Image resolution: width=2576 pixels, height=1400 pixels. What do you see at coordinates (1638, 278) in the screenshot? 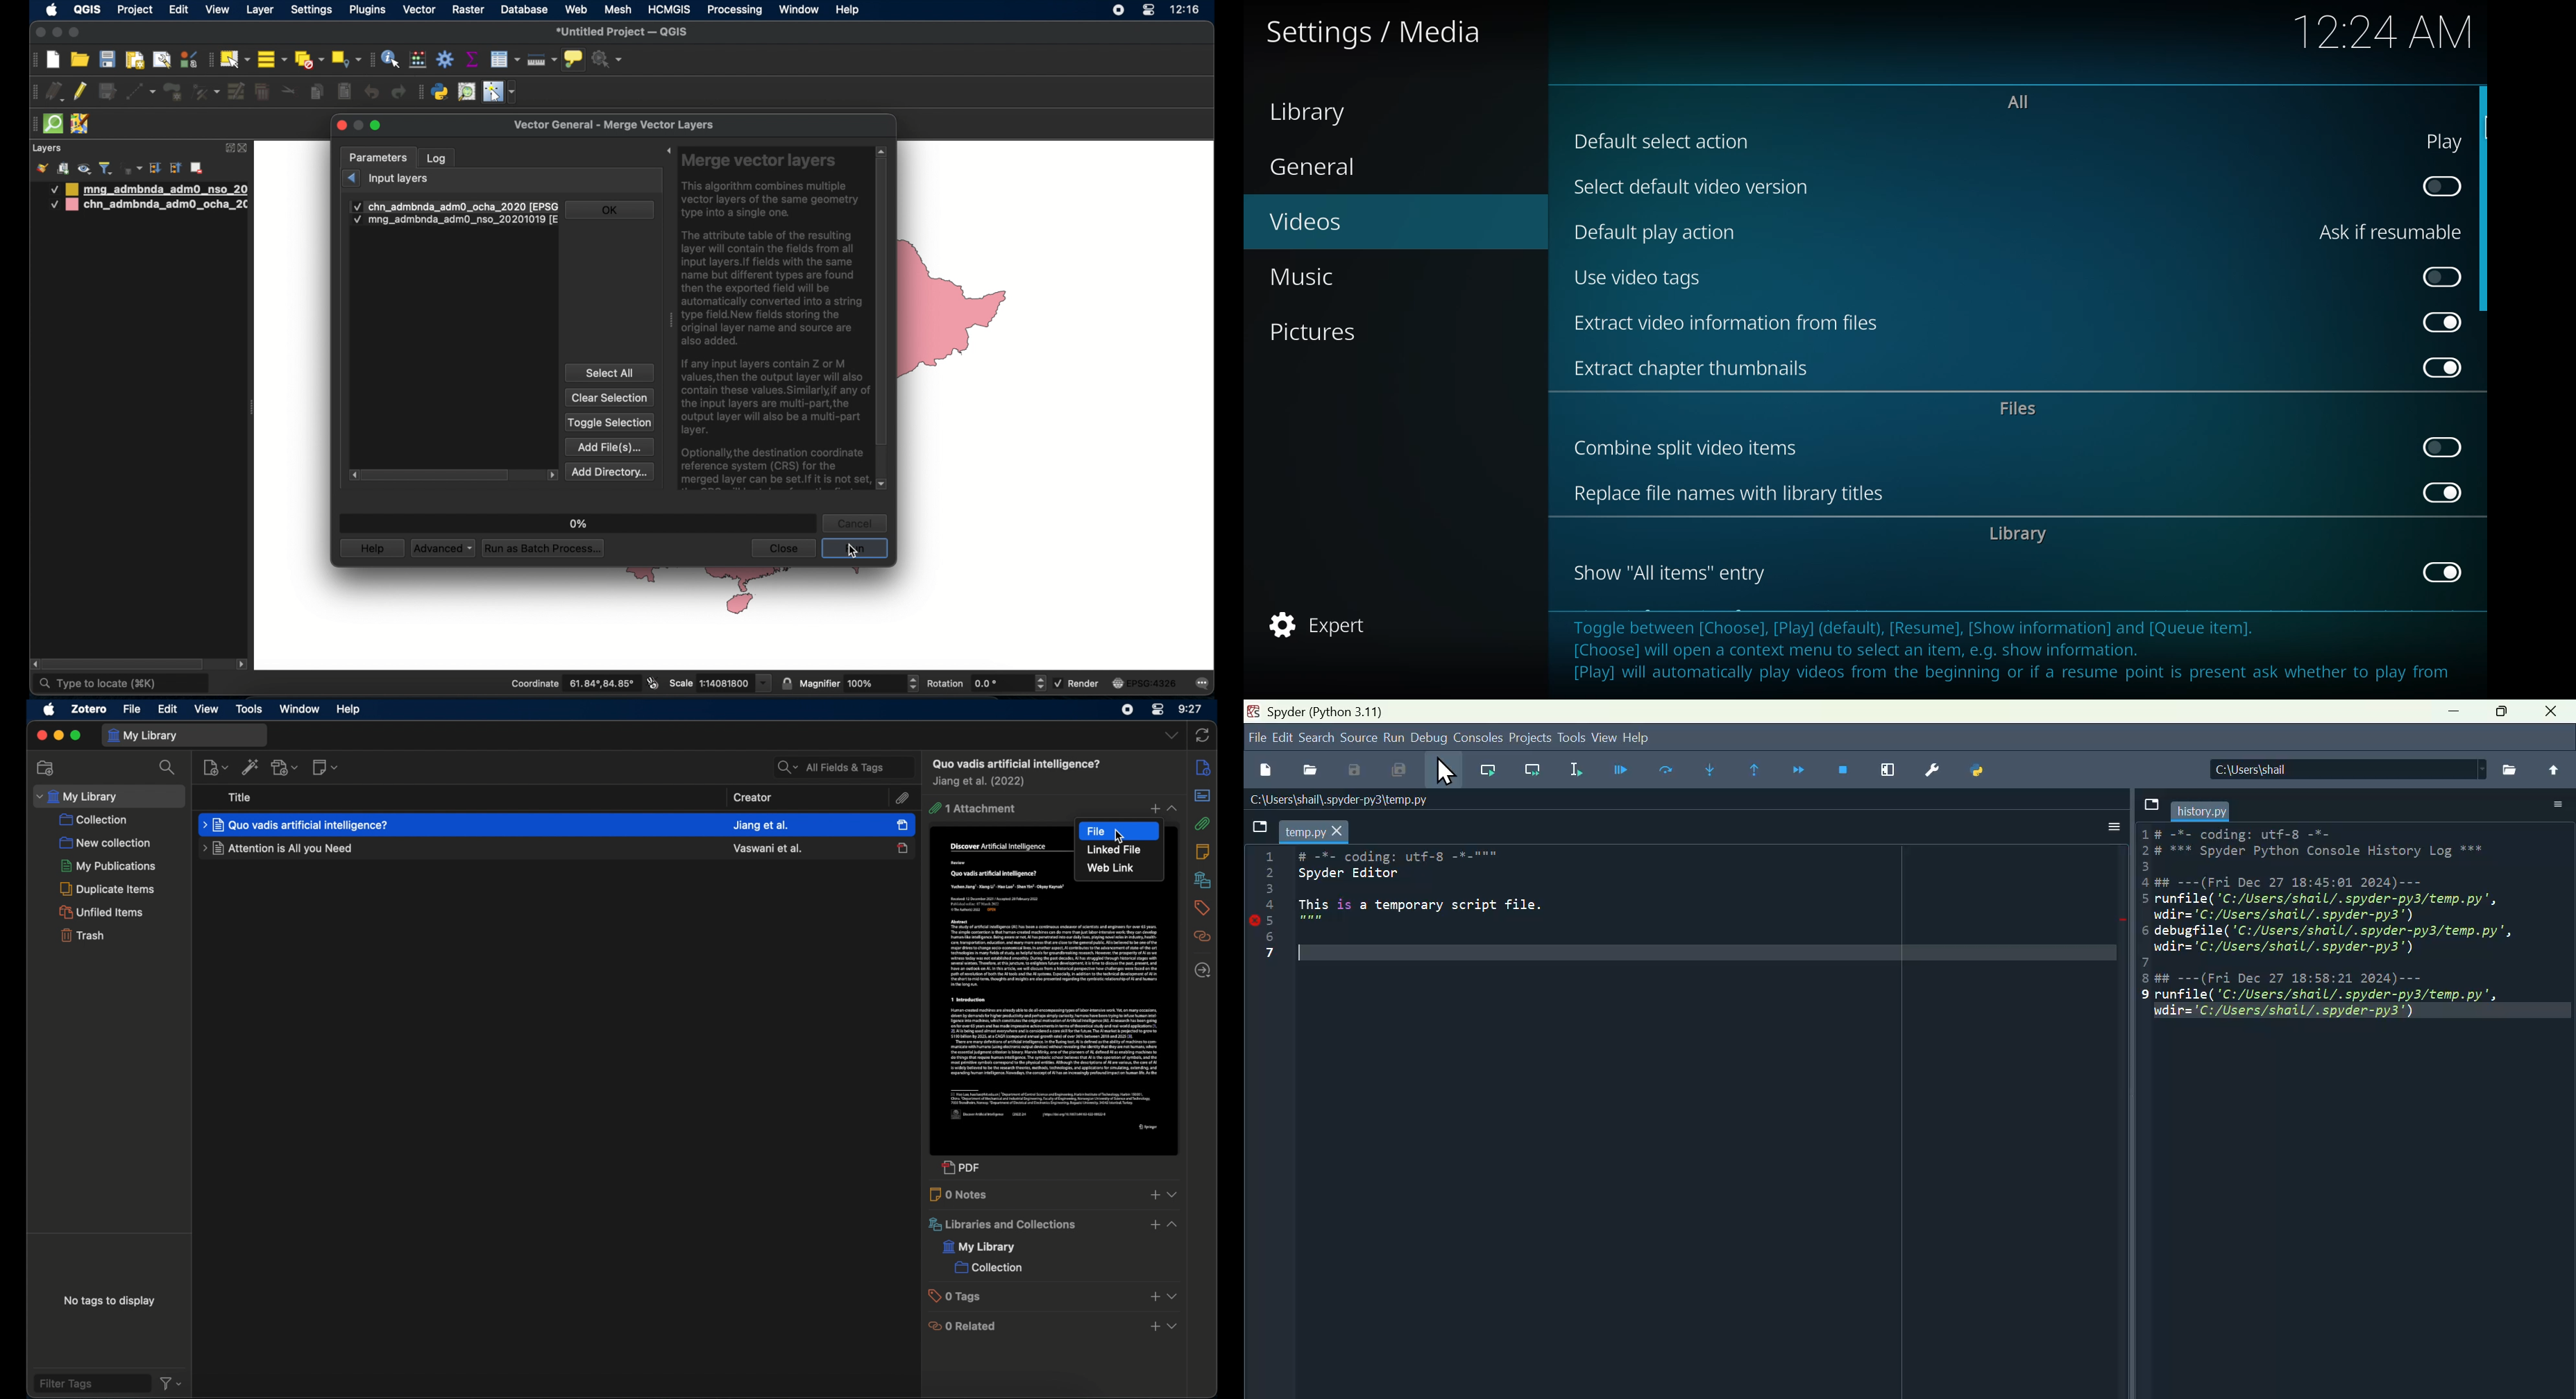
I see `use video tags` at bounding box center [1638, 278].